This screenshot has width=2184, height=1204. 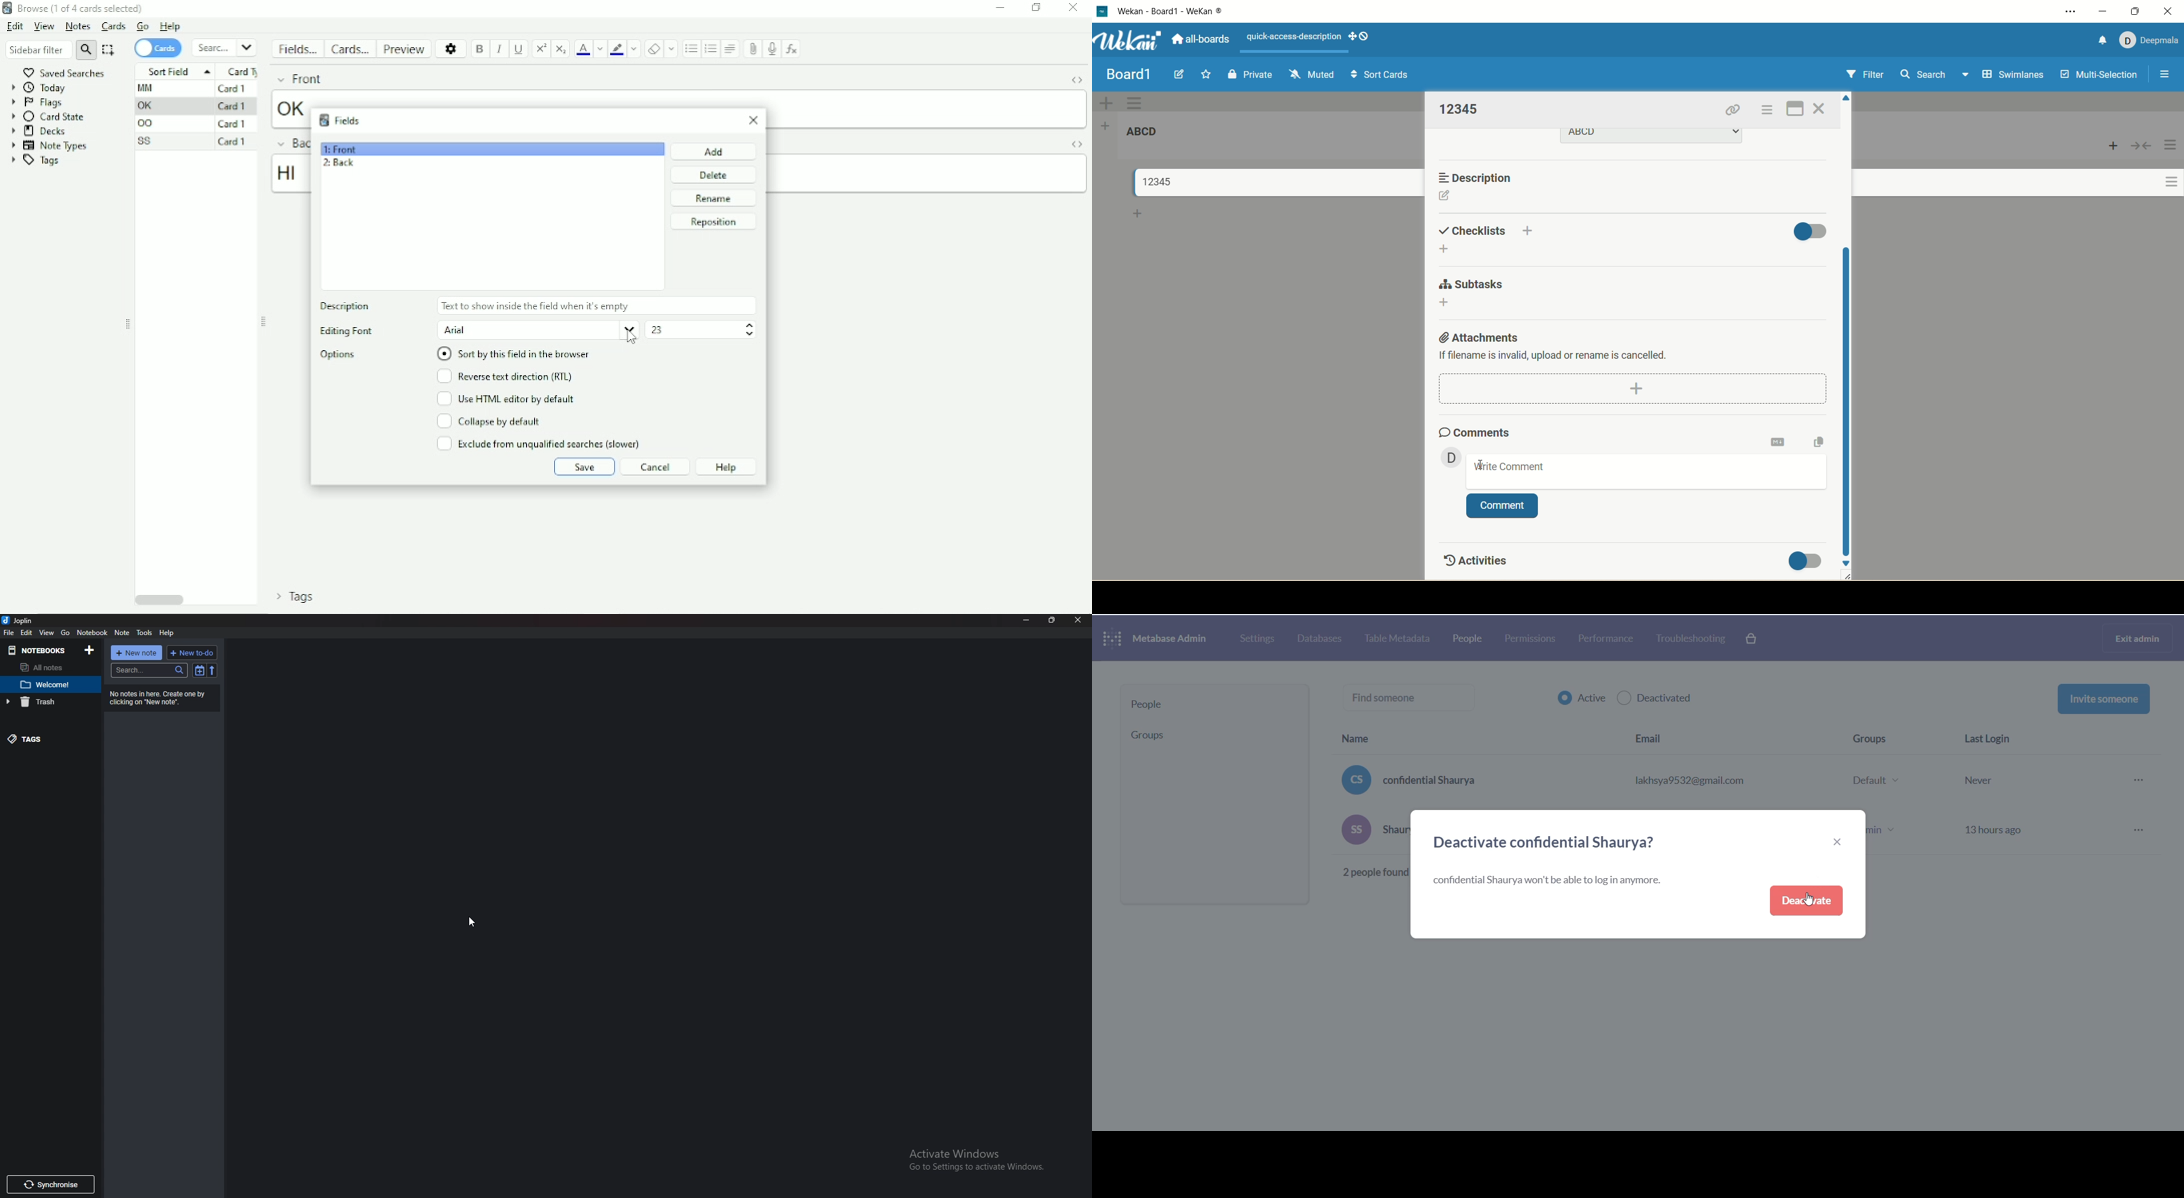 What do you see at coordinates (1477, 336) in the screenshot?
I see `attachments` at bounding box center [1477, 336].